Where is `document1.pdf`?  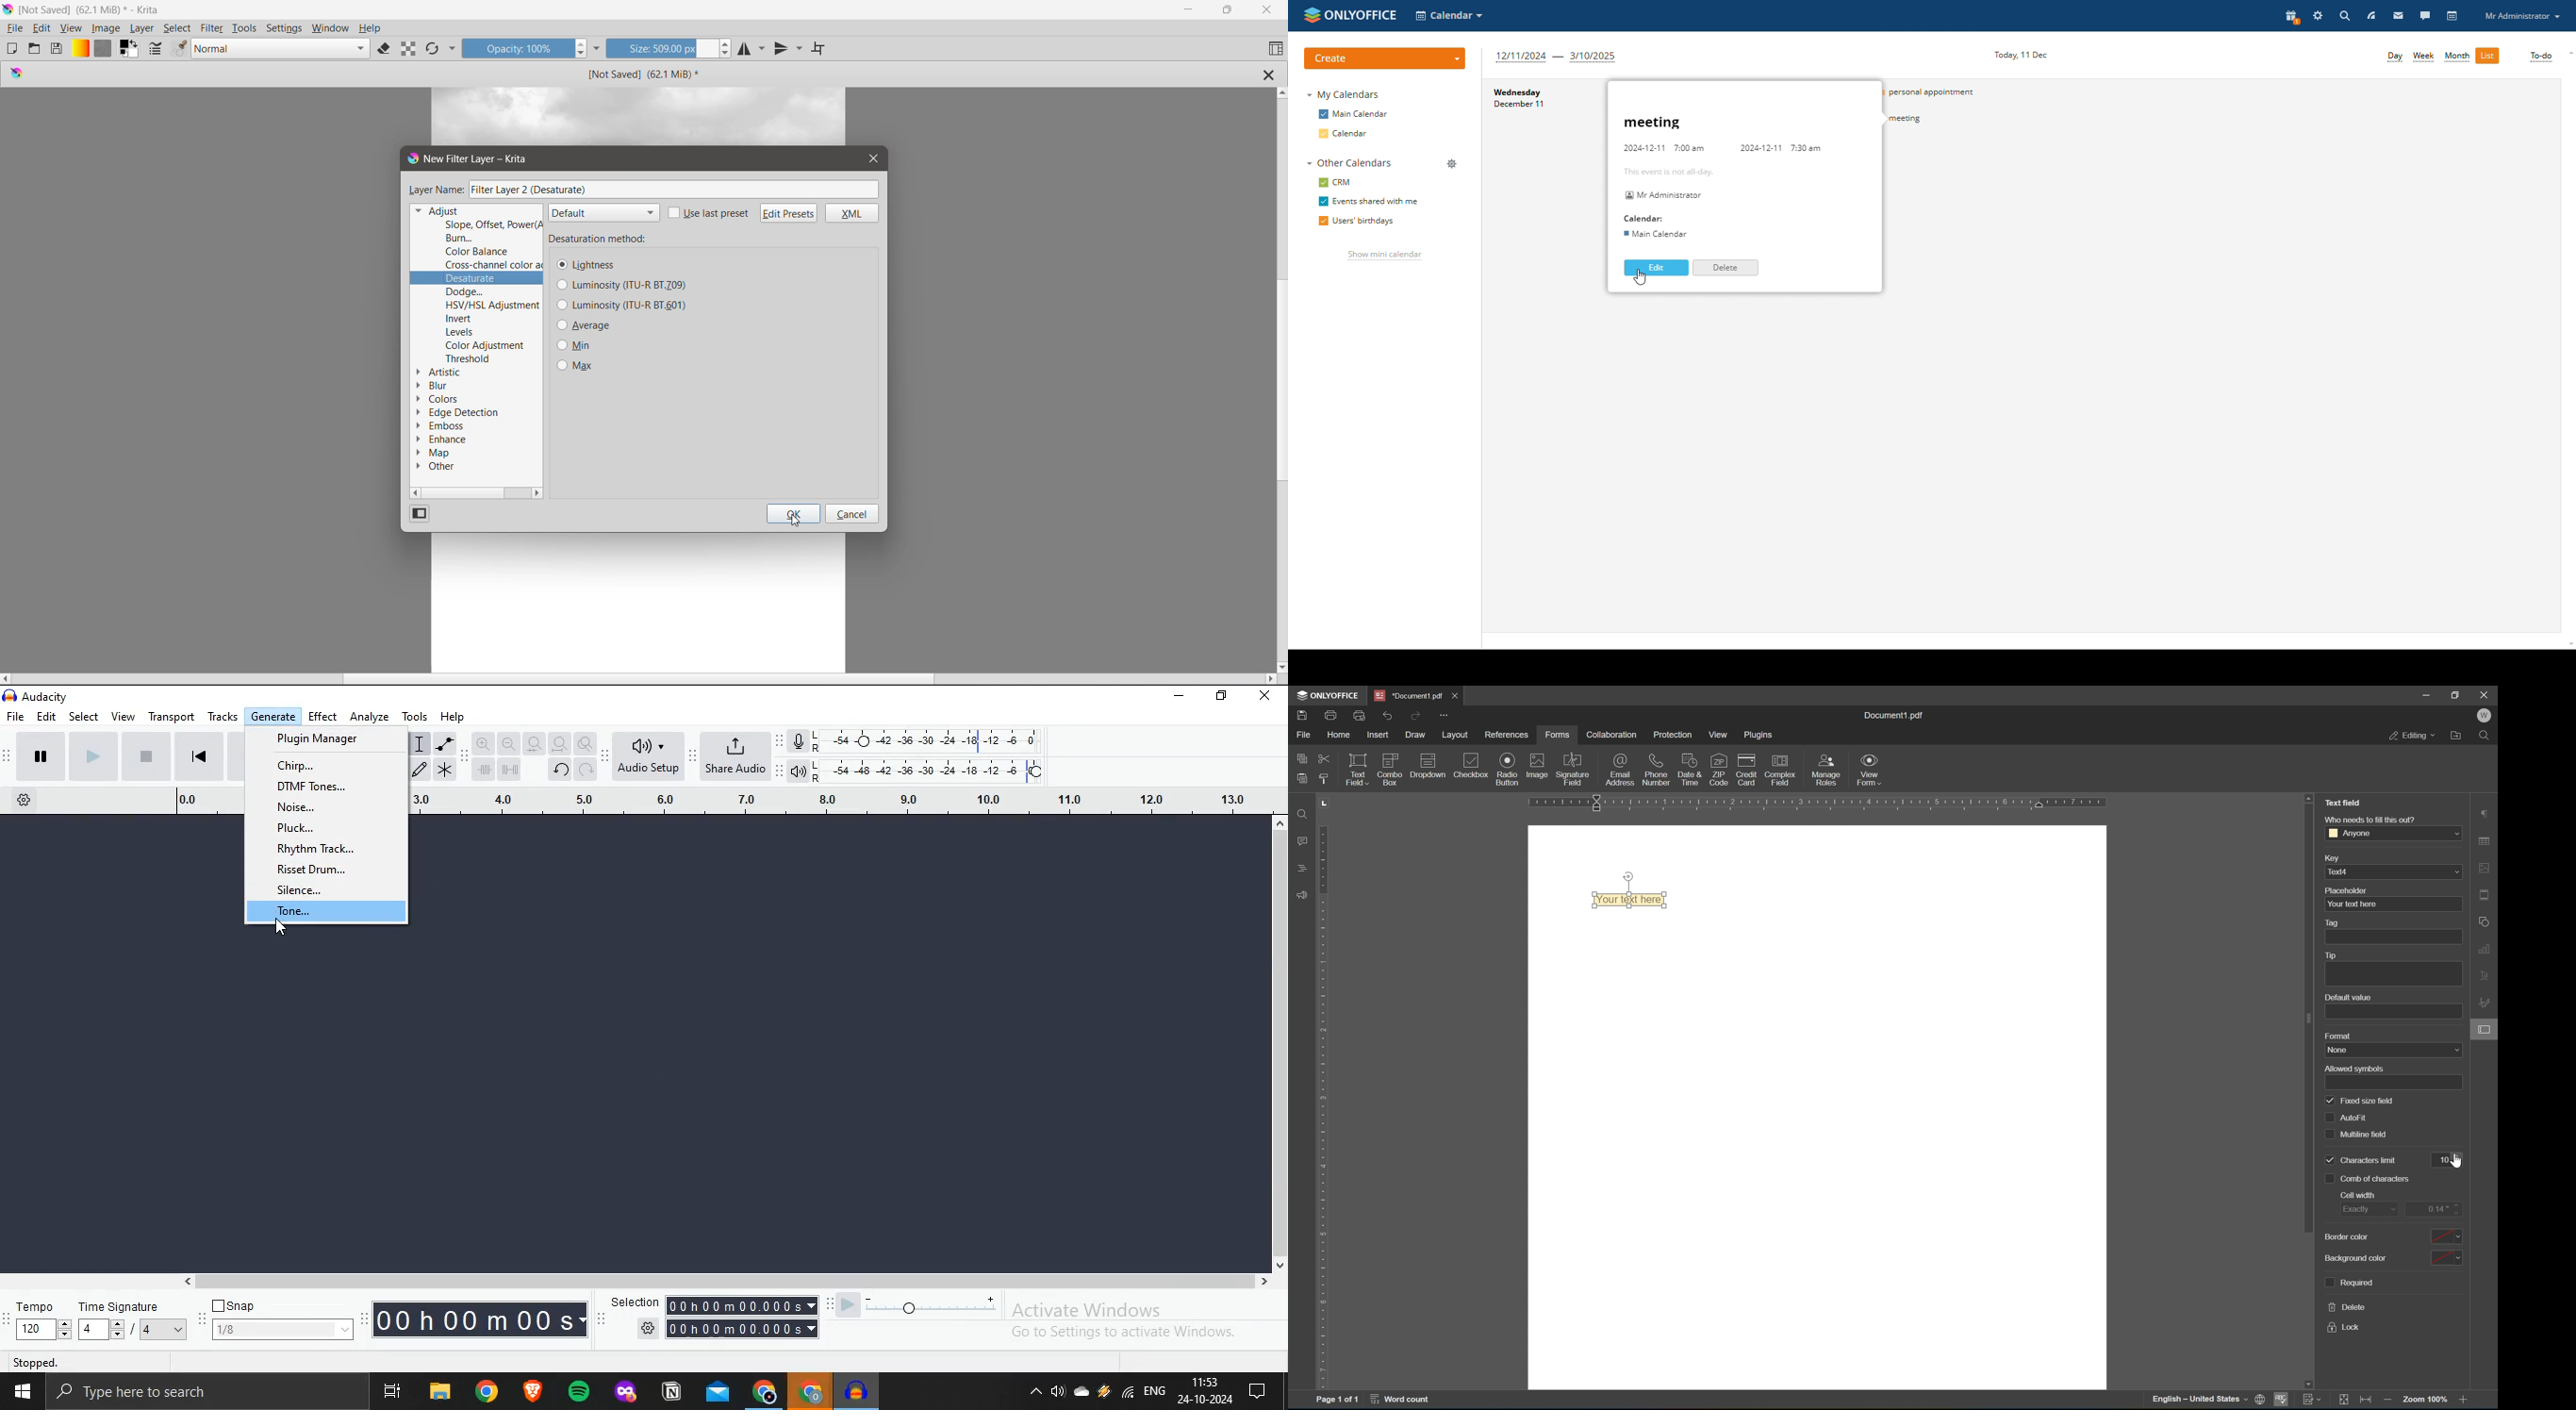 document1.pdf is located at coordinates (1892, 715).